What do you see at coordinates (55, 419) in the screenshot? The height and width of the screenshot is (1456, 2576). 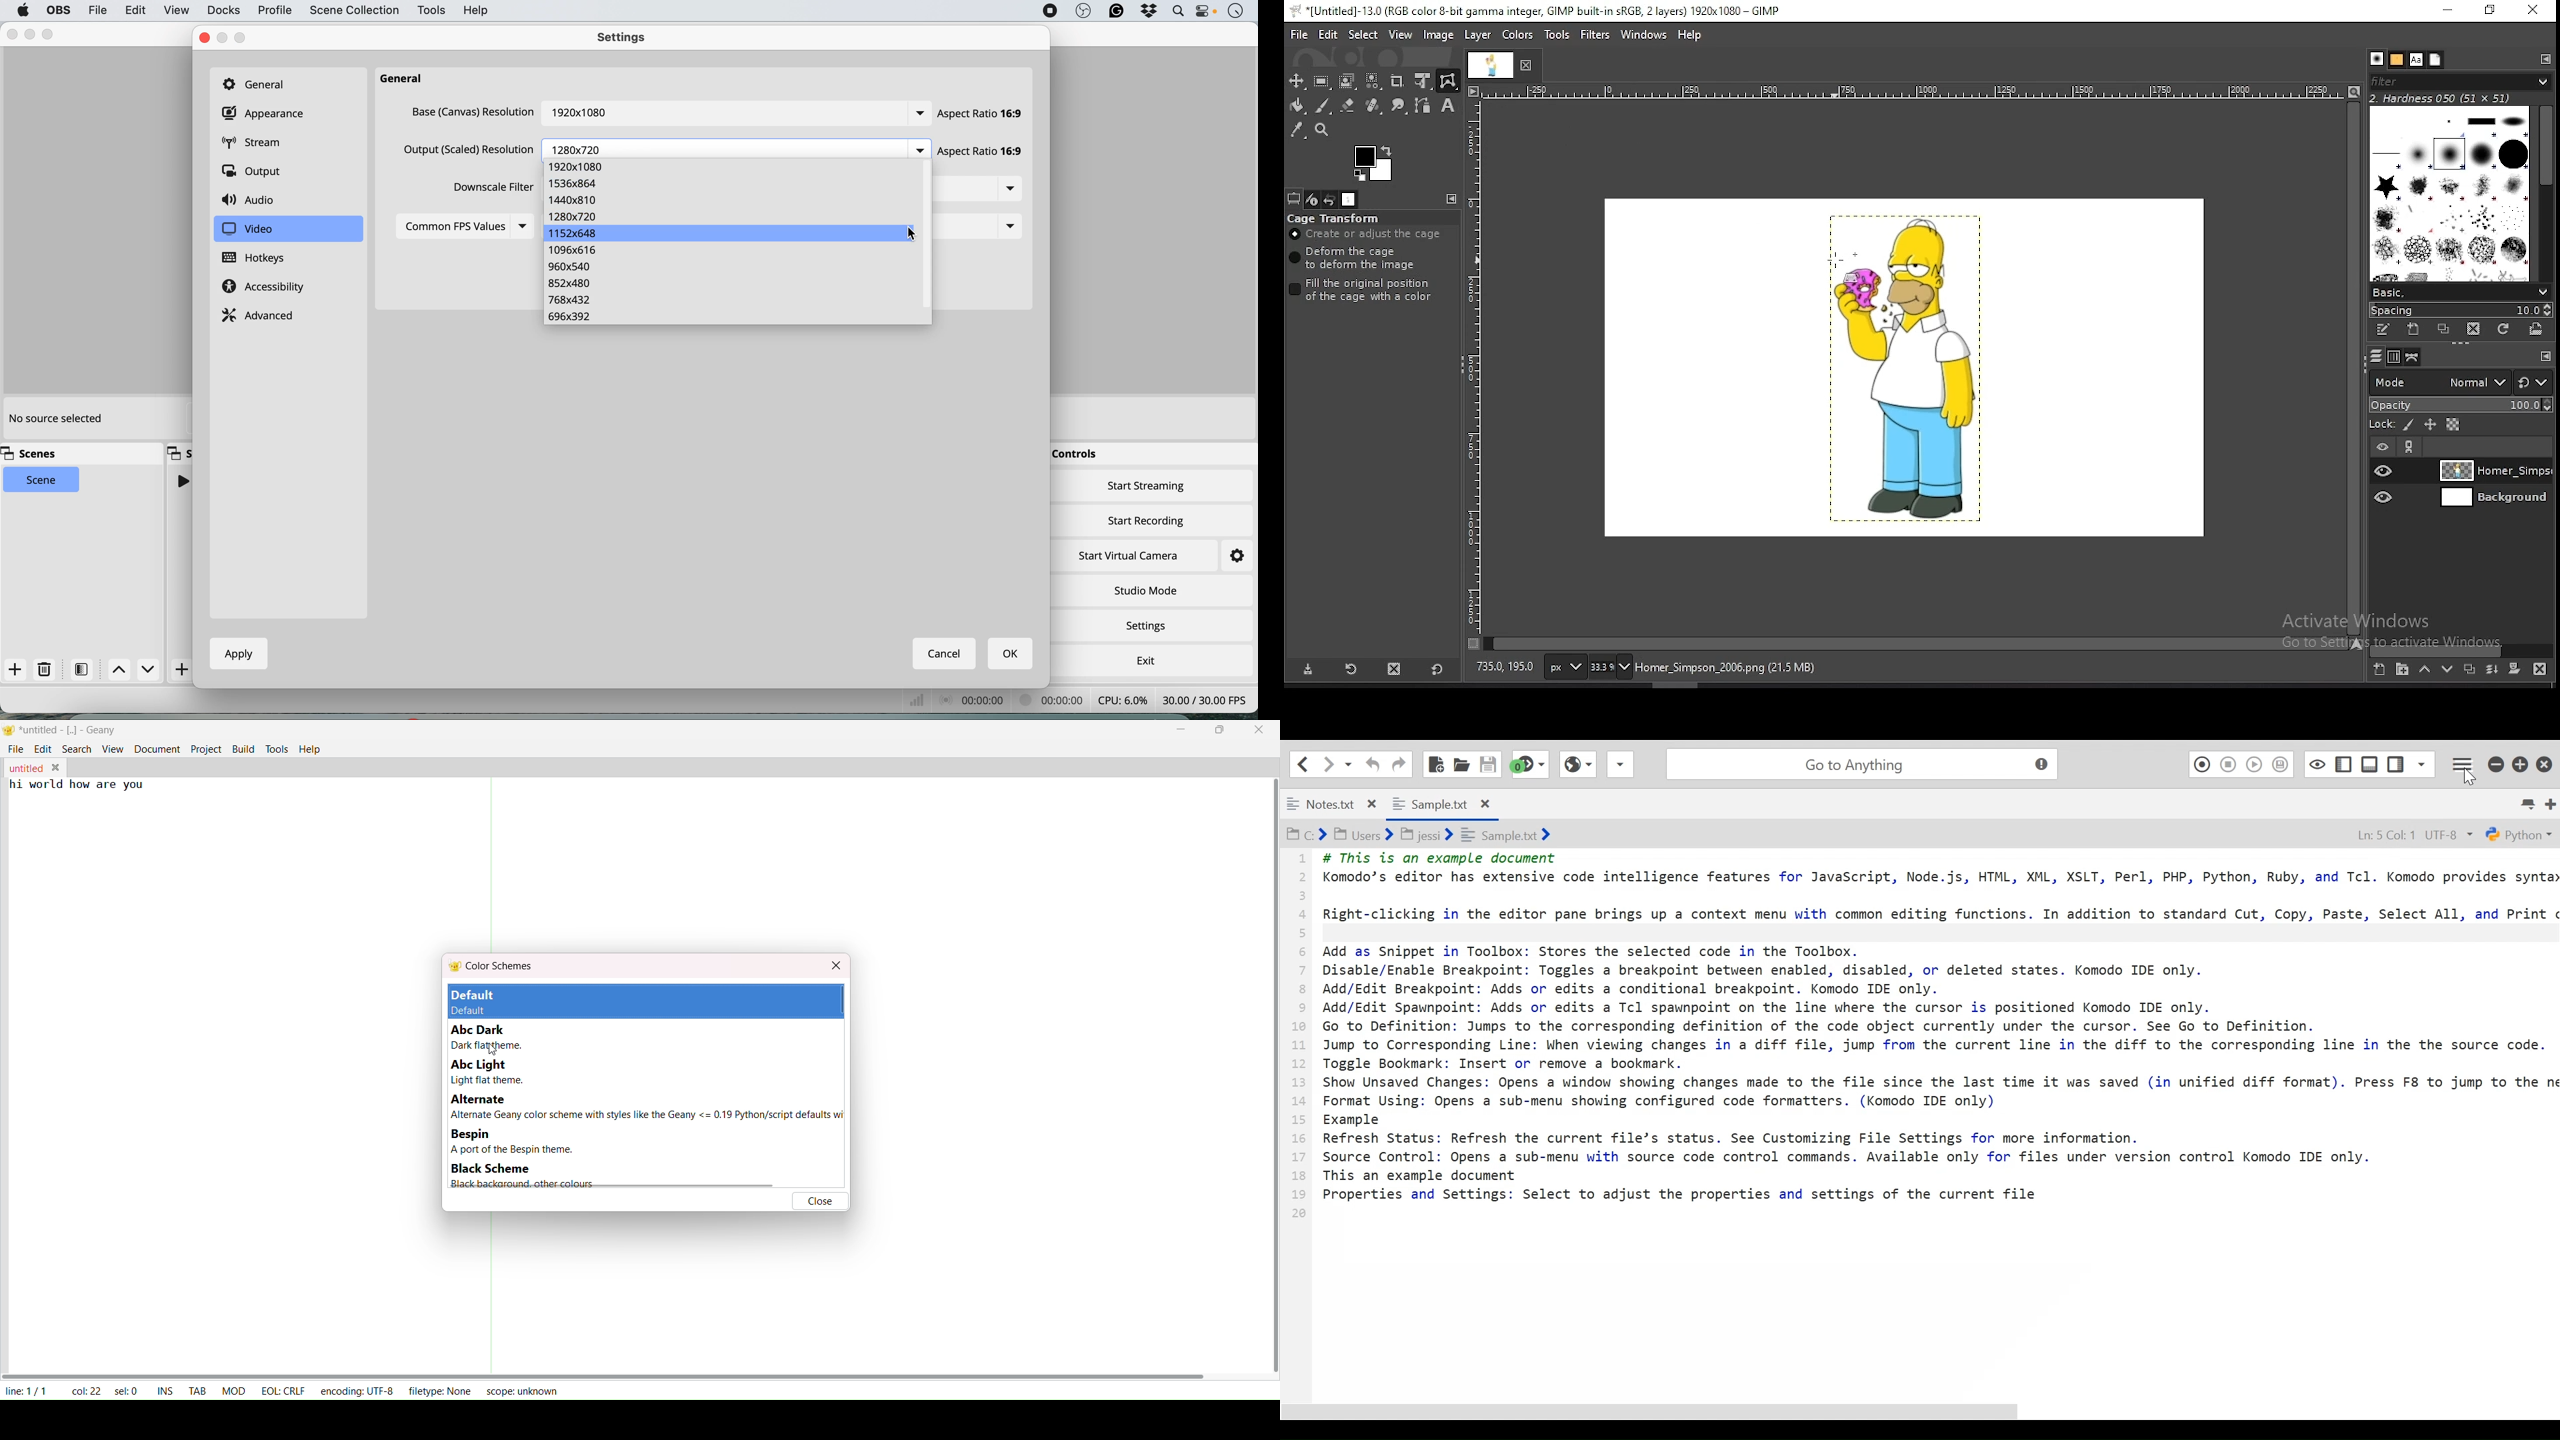 I see `no source selected` at bounding box center [55, 419].